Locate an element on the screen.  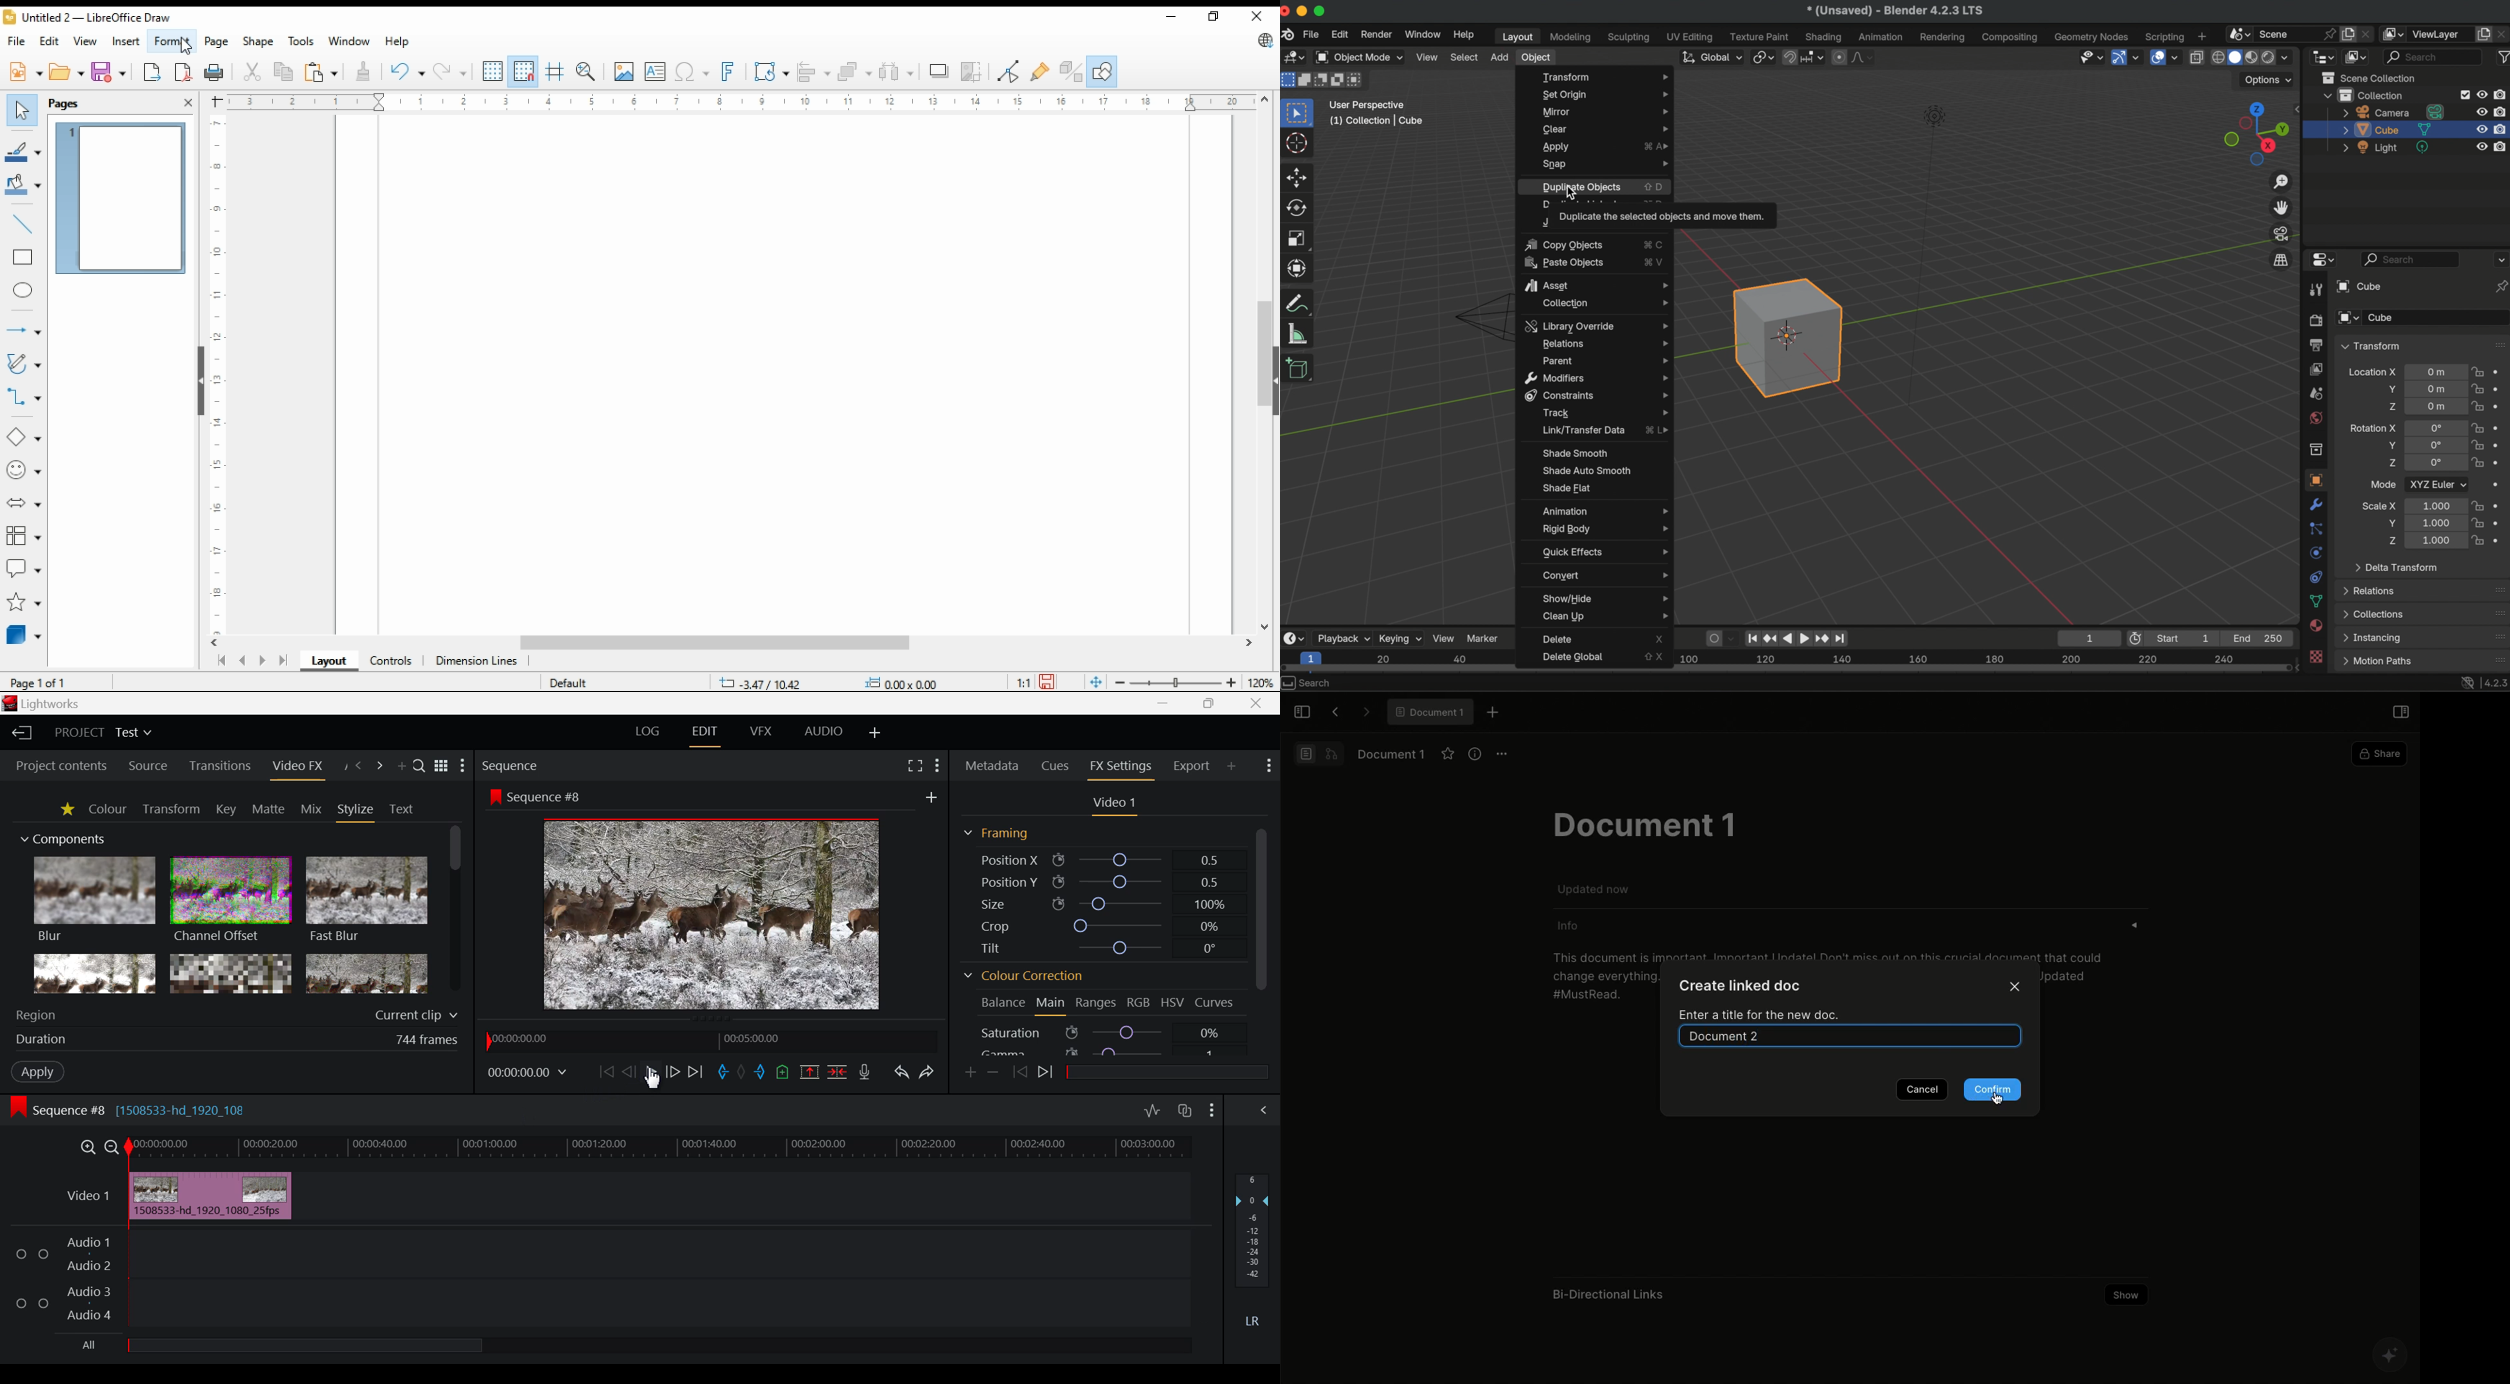
Remove marked section is located at coordinates (811, 1073).